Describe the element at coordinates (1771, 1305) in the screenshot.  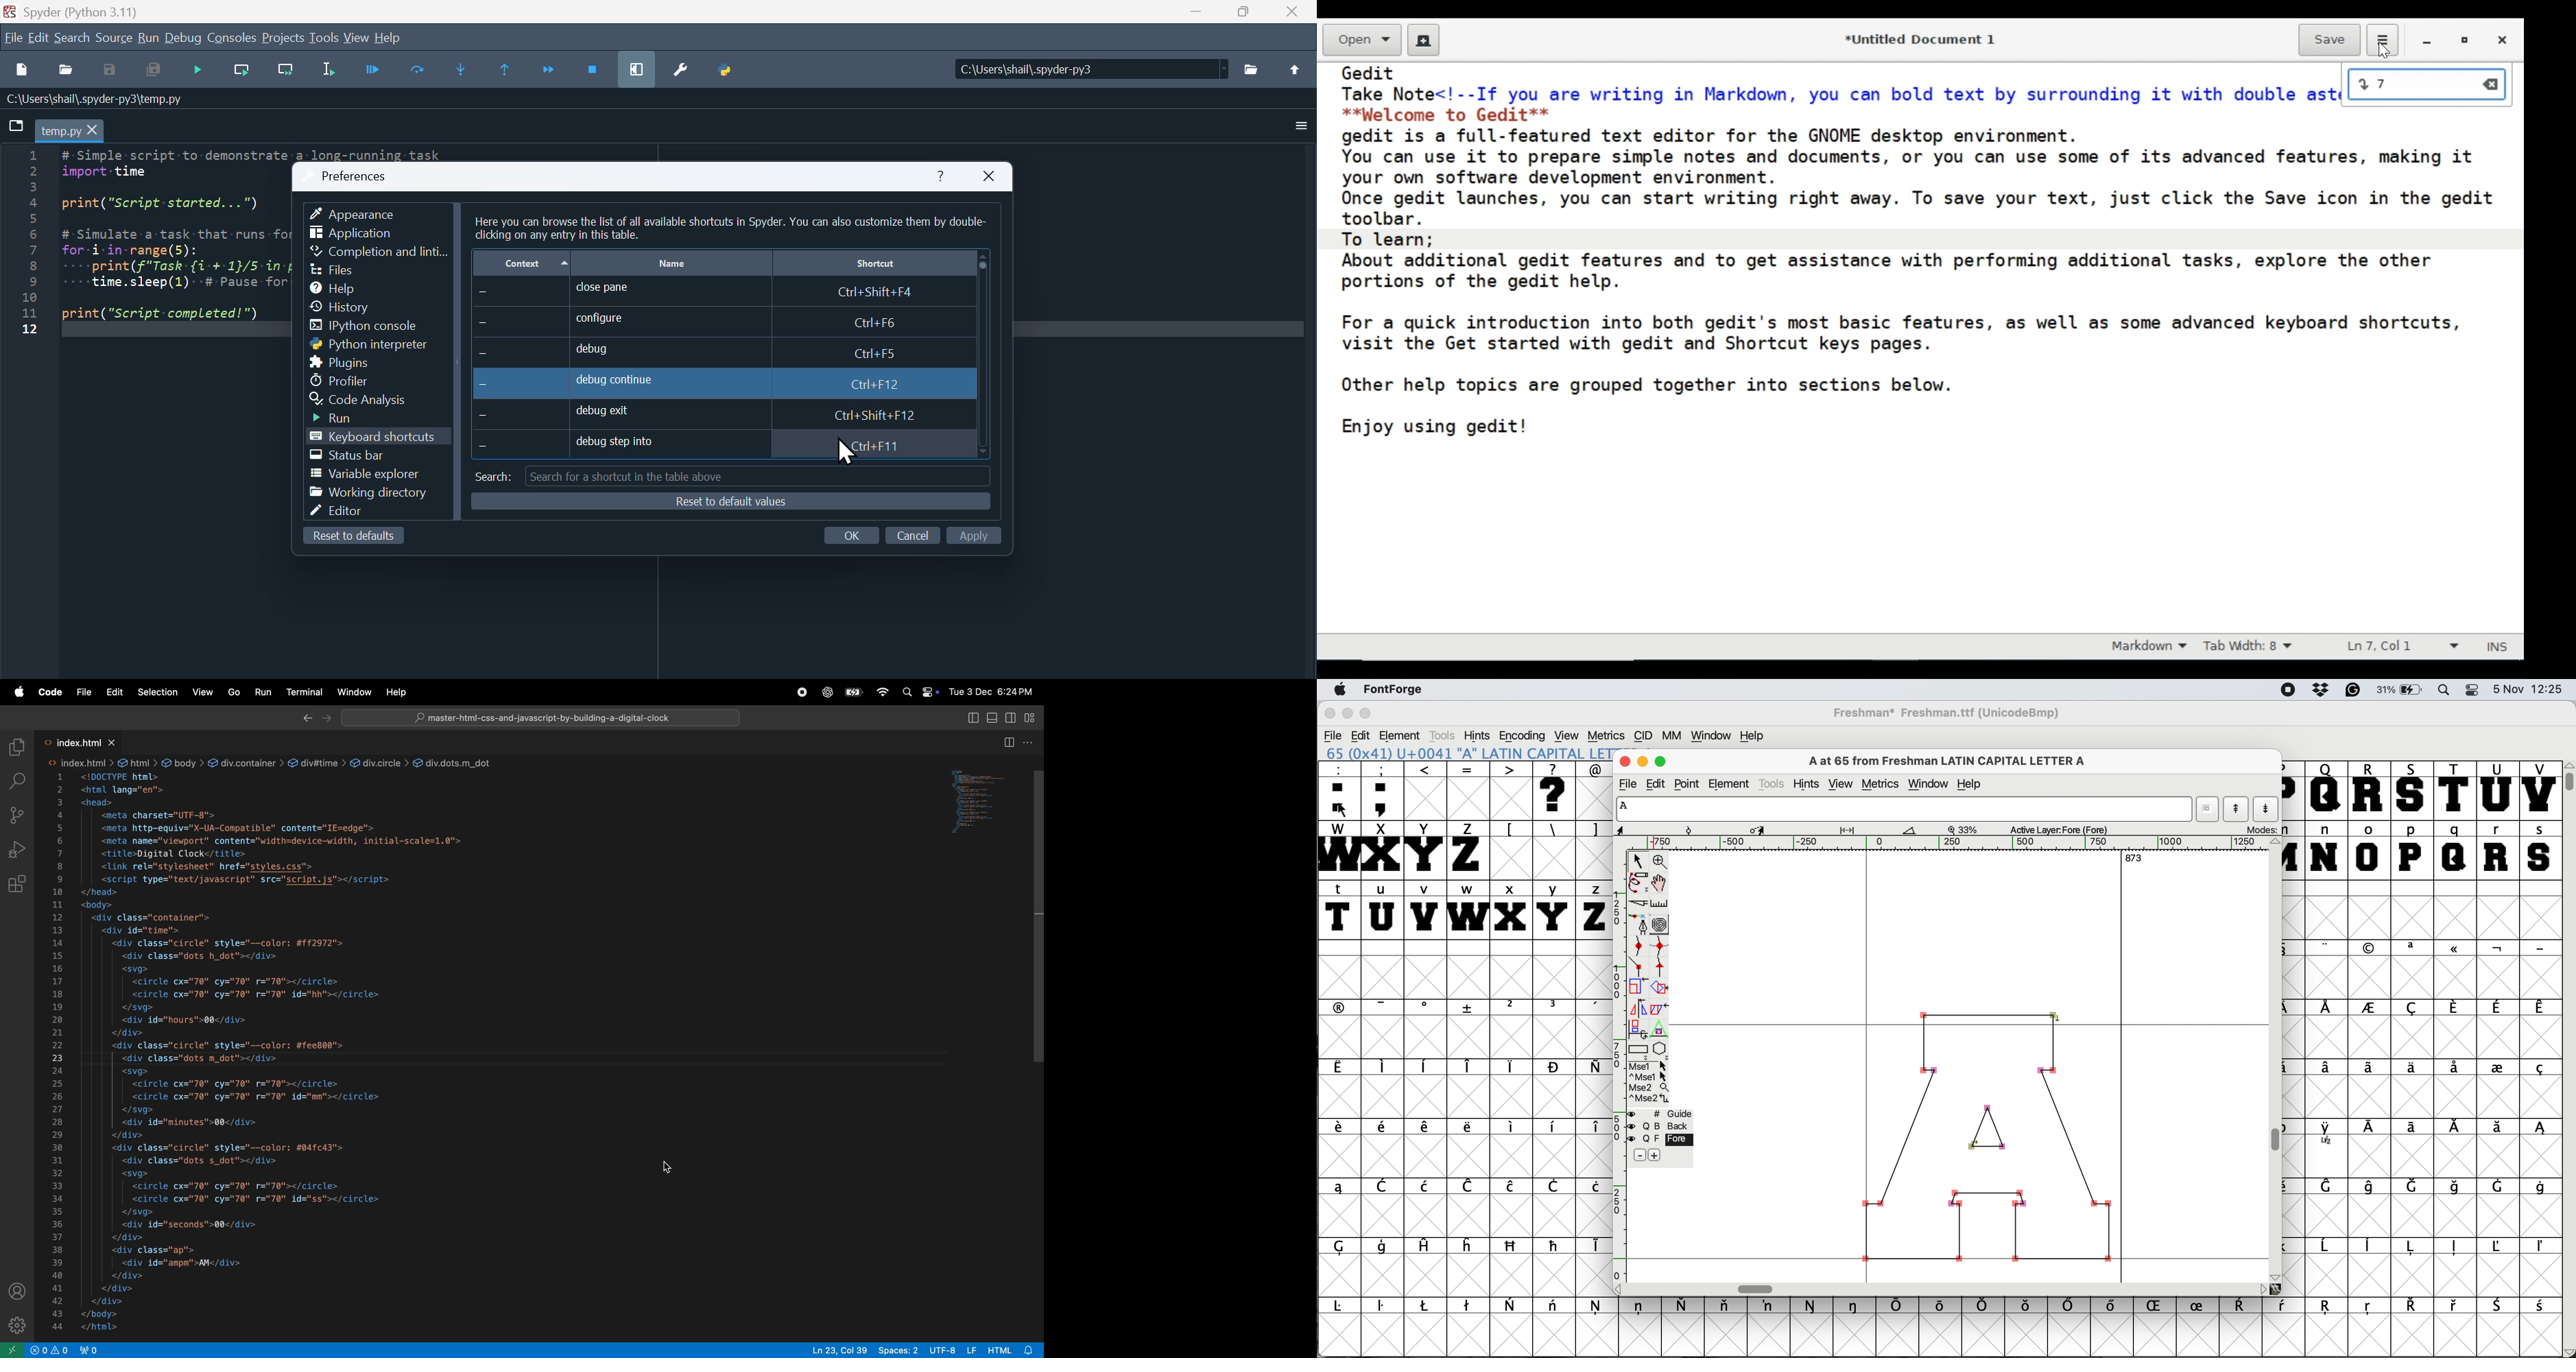
I see `symbol` at that location.